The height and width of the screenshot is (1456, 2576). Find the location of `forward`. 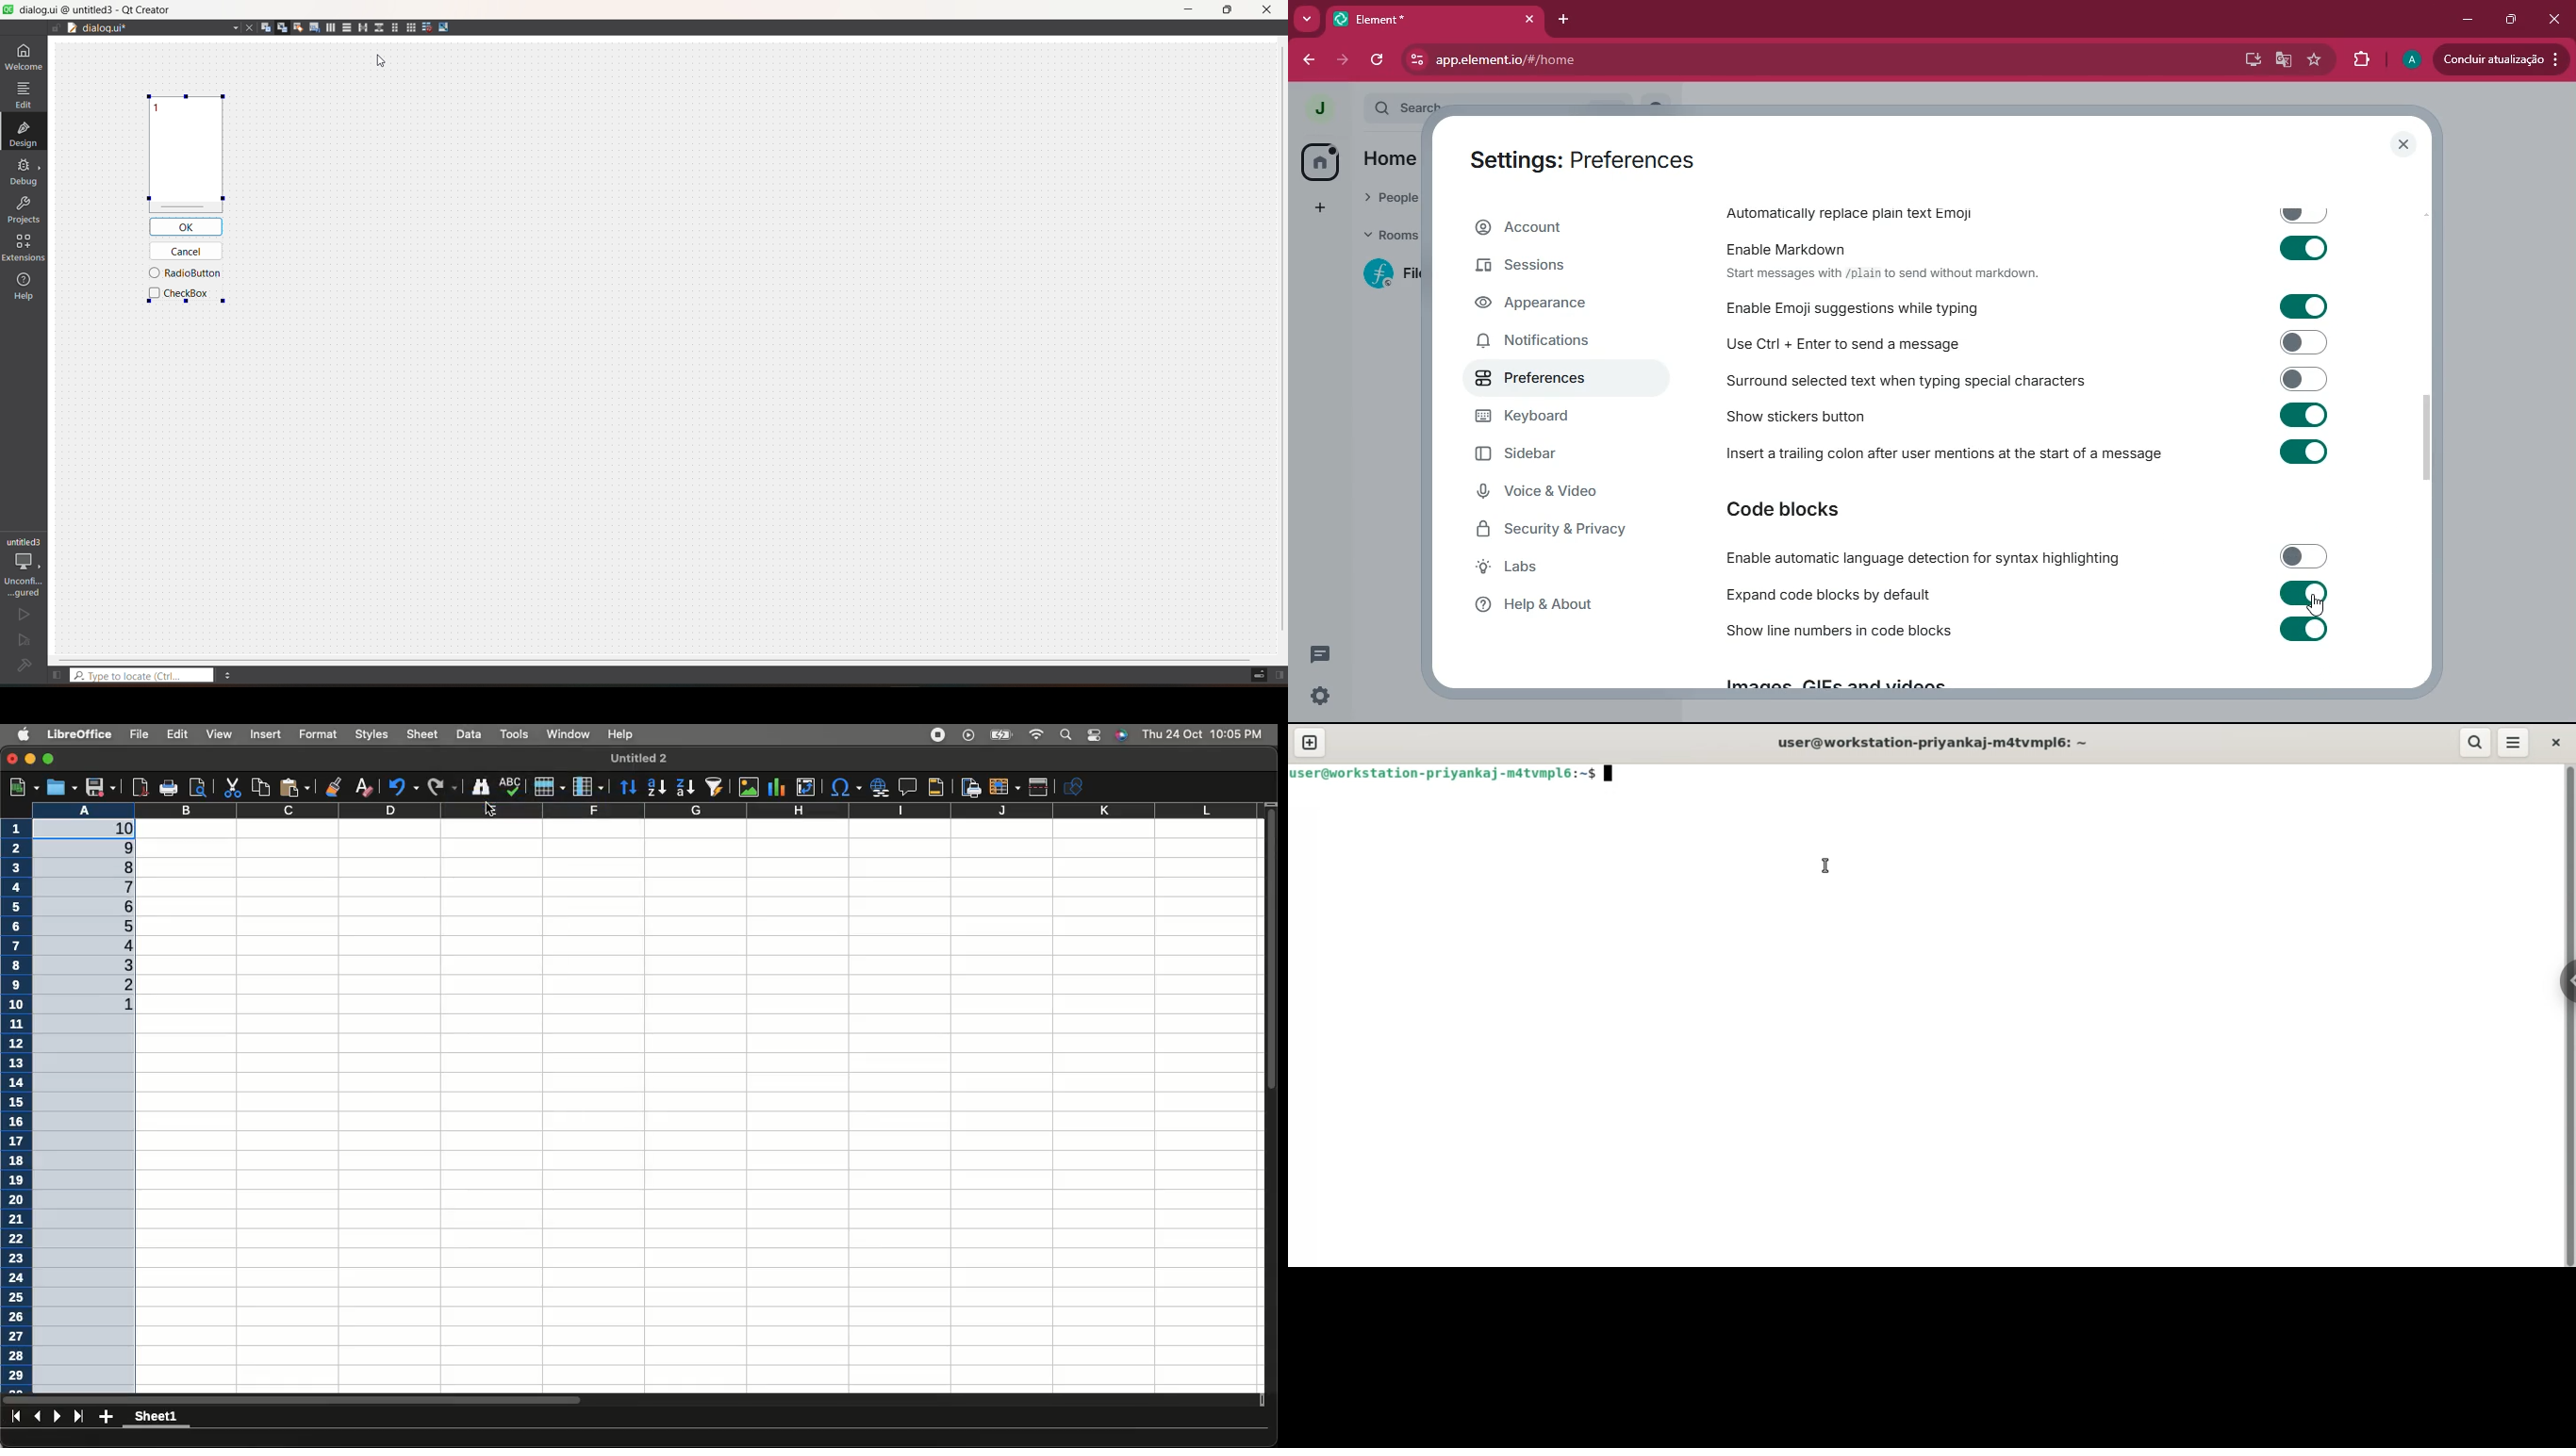

forward is located at coordinates (1346, 60).